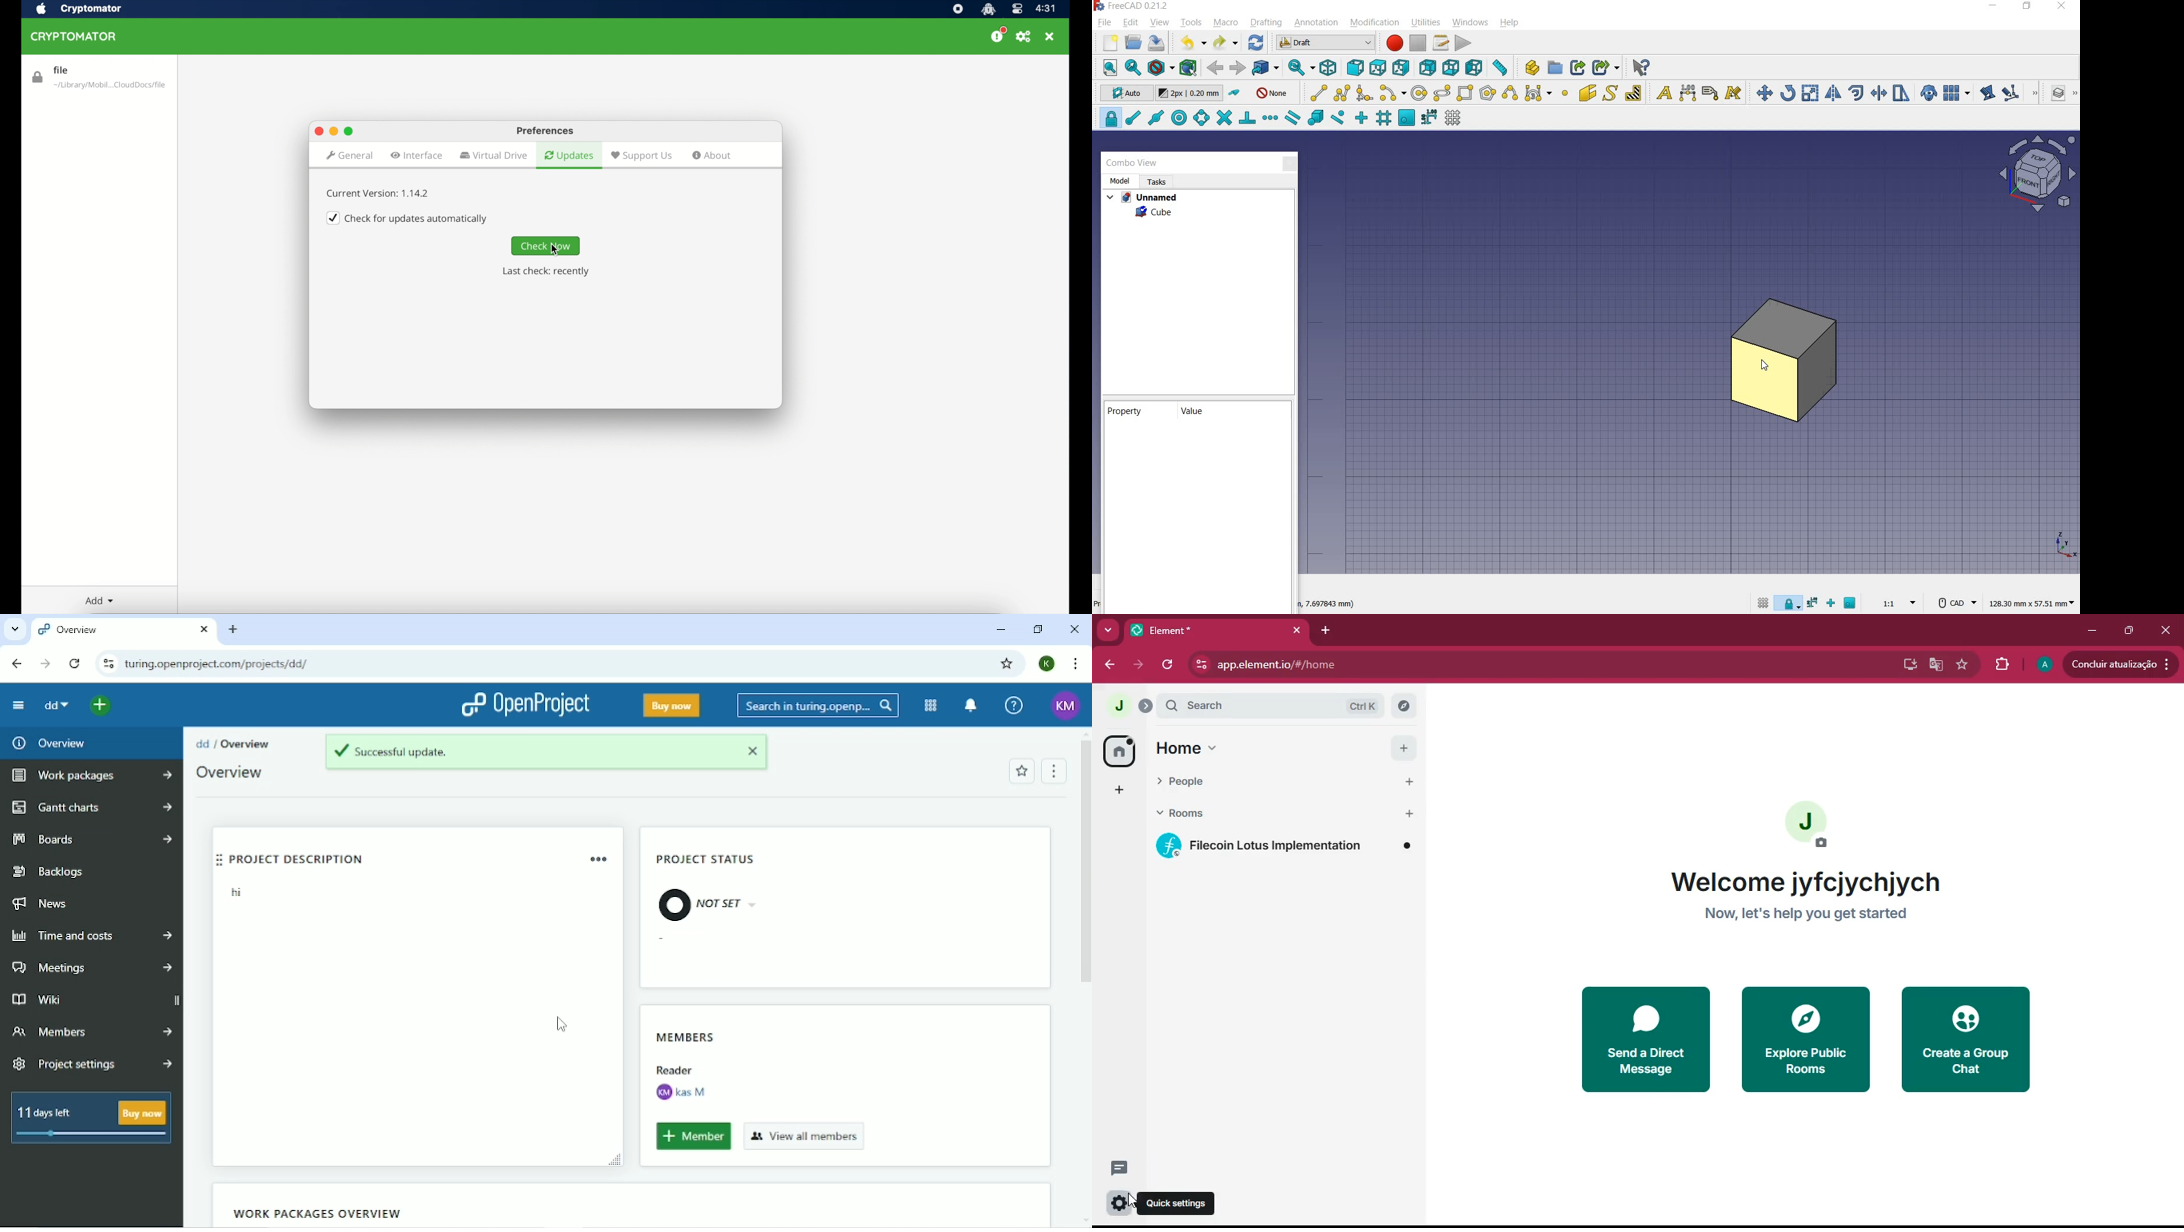 This screenshot has height=1232, width=2184. Describe the element at coordinates (1404, 706) in the screenshot. I see `explore rooms` at that location.